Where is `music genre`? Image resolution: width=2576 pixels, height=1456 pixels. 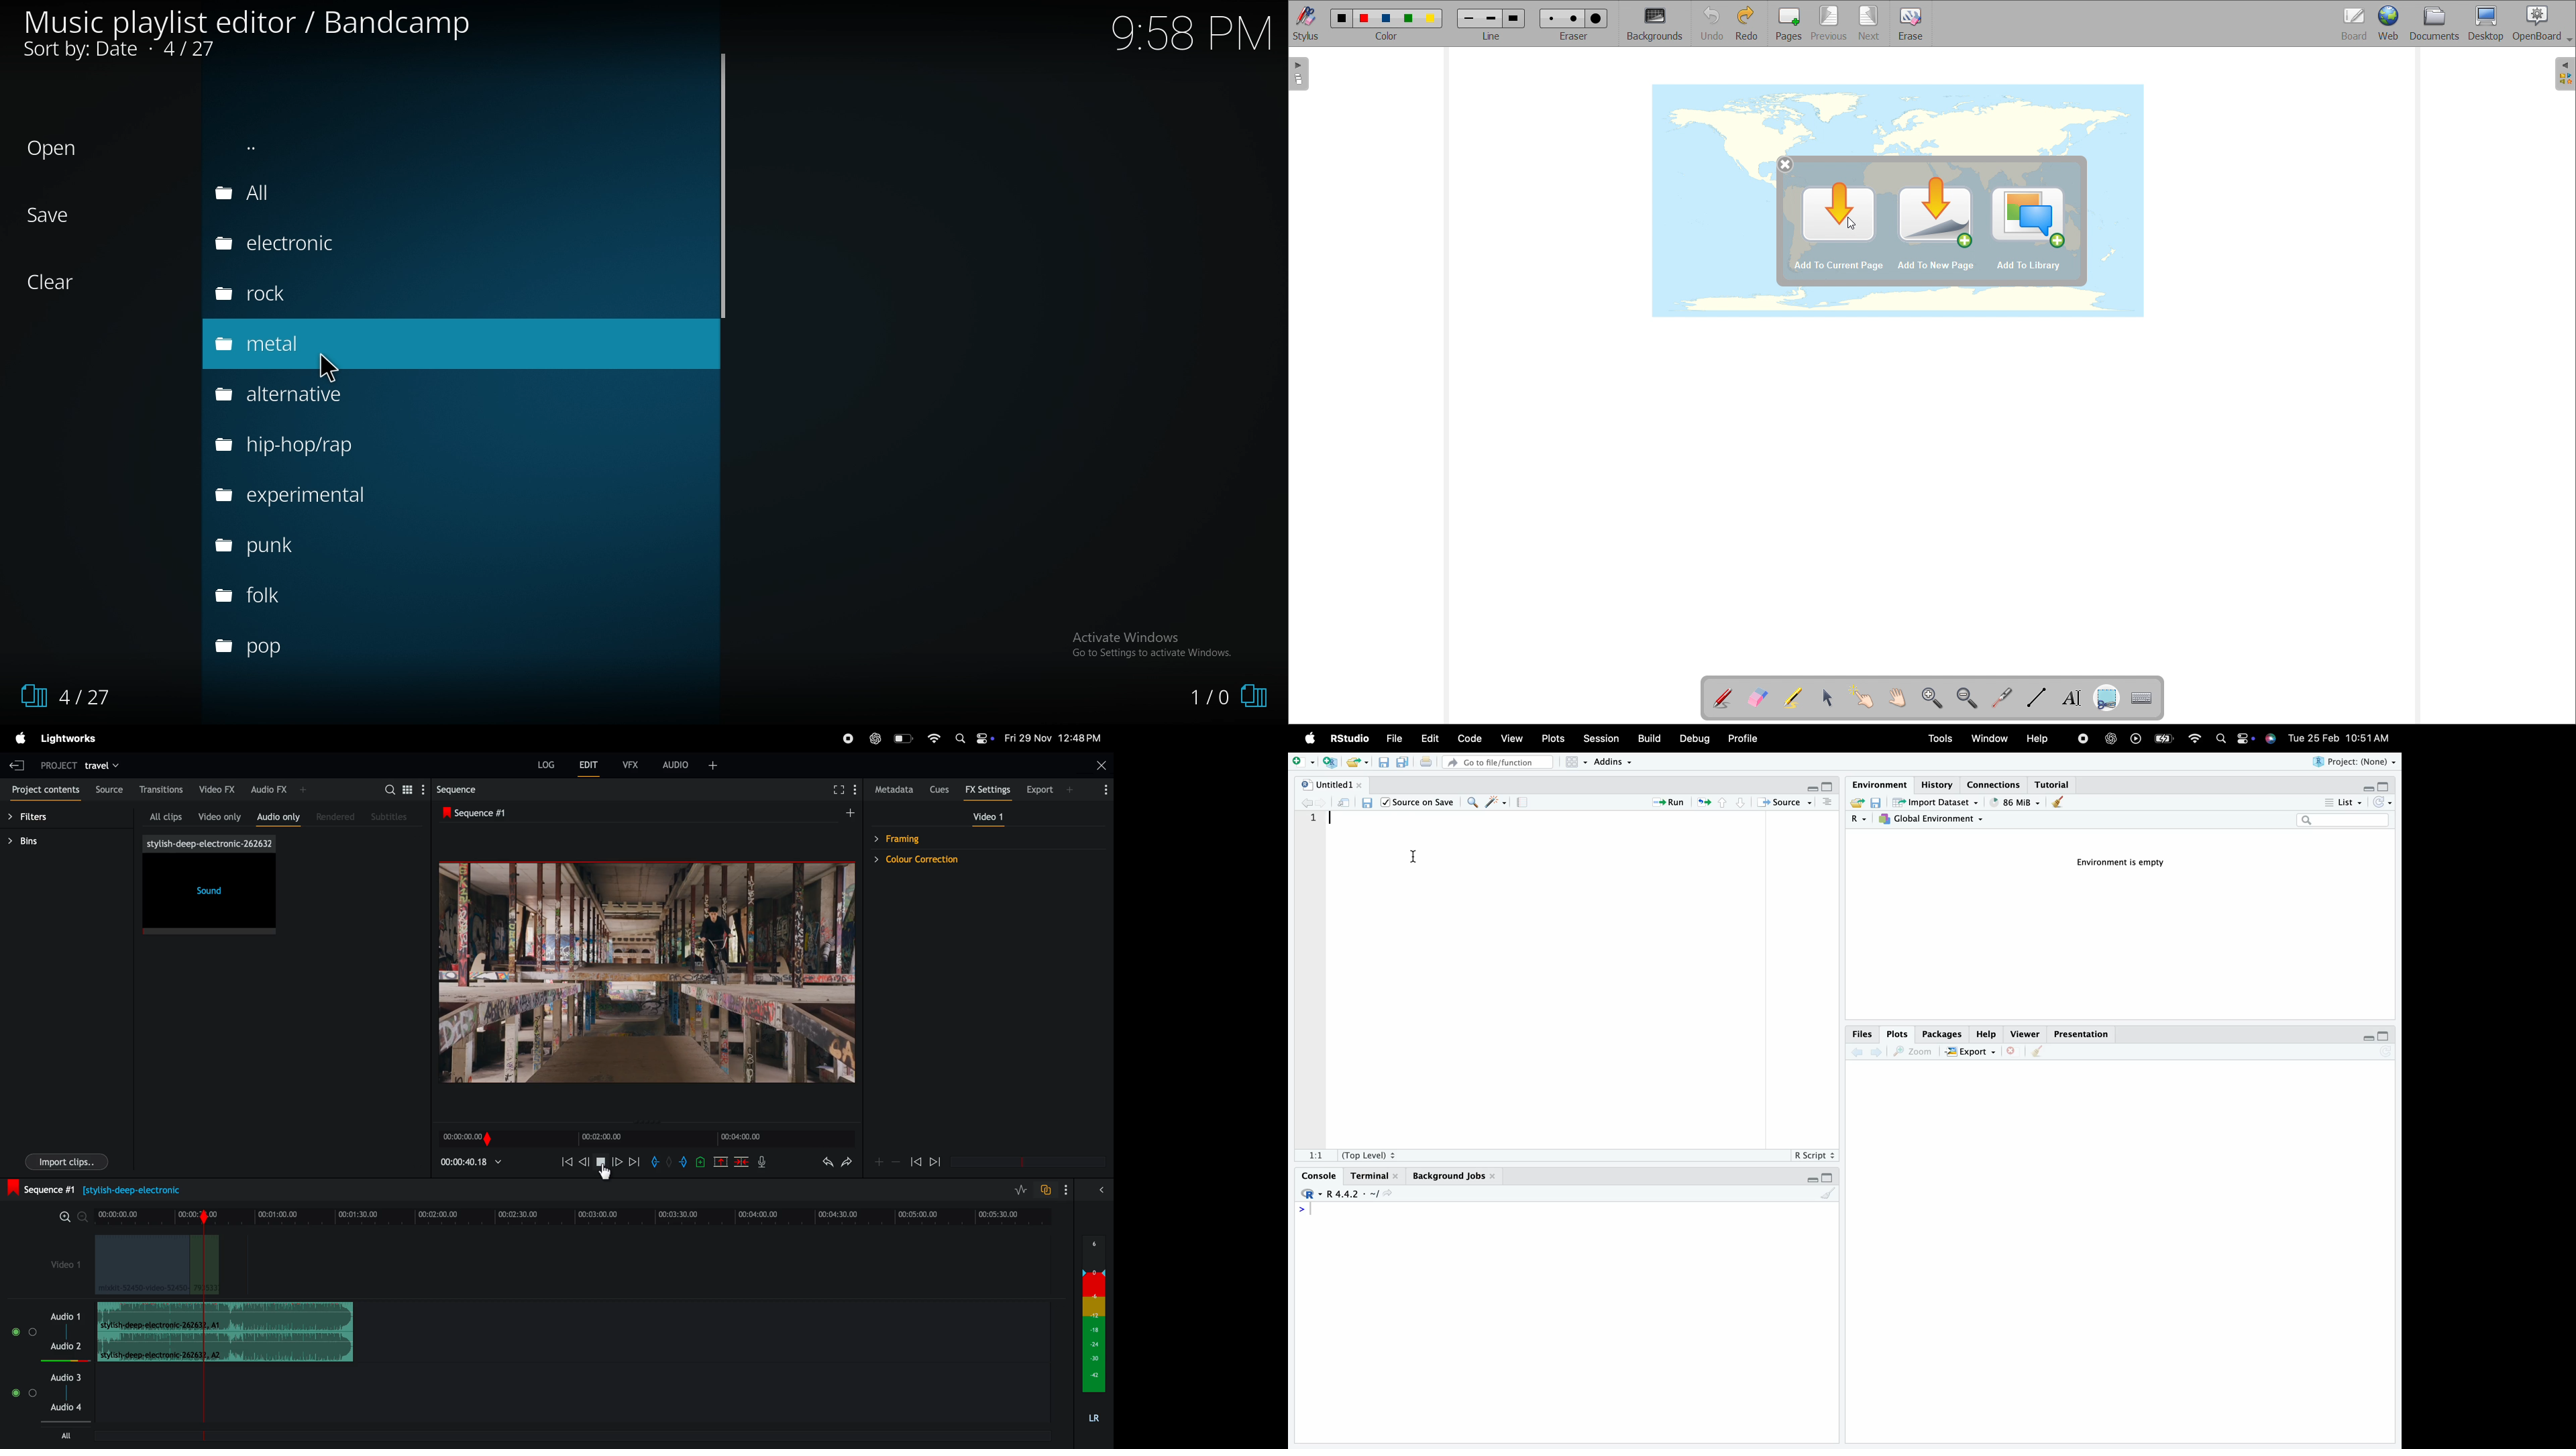
music genre is located at coordinates (343, 343).